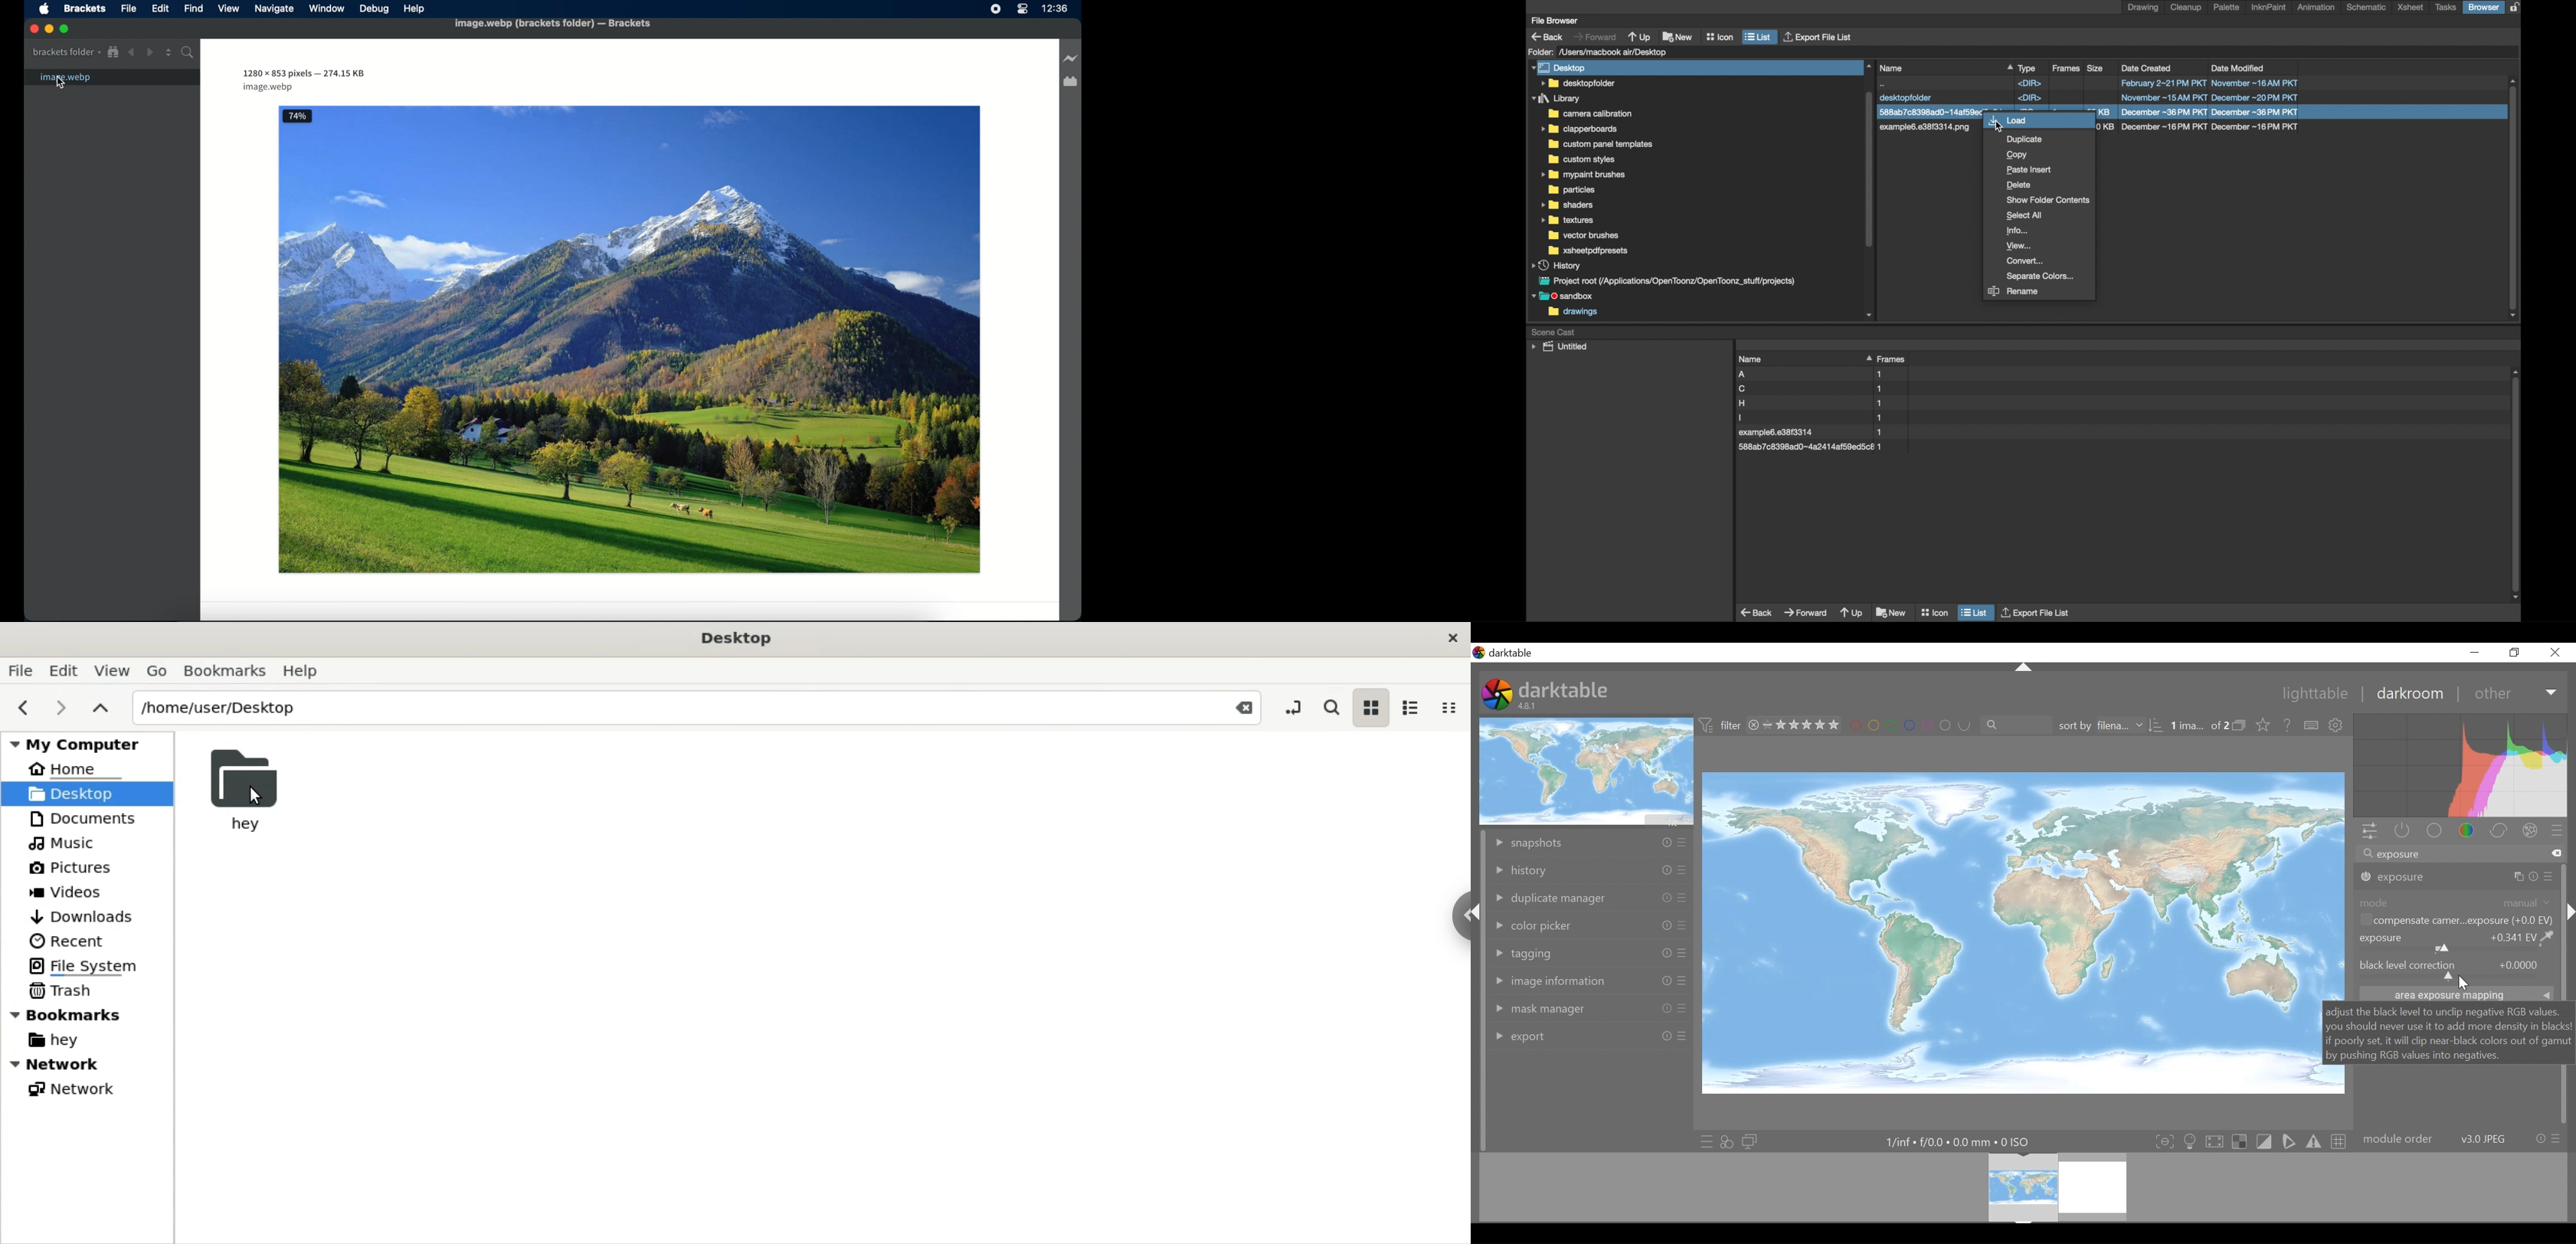 The image size is (2576, 1260). Describe the element at coordinates (1055, 8) in the screenshot. I see `time` at that location.